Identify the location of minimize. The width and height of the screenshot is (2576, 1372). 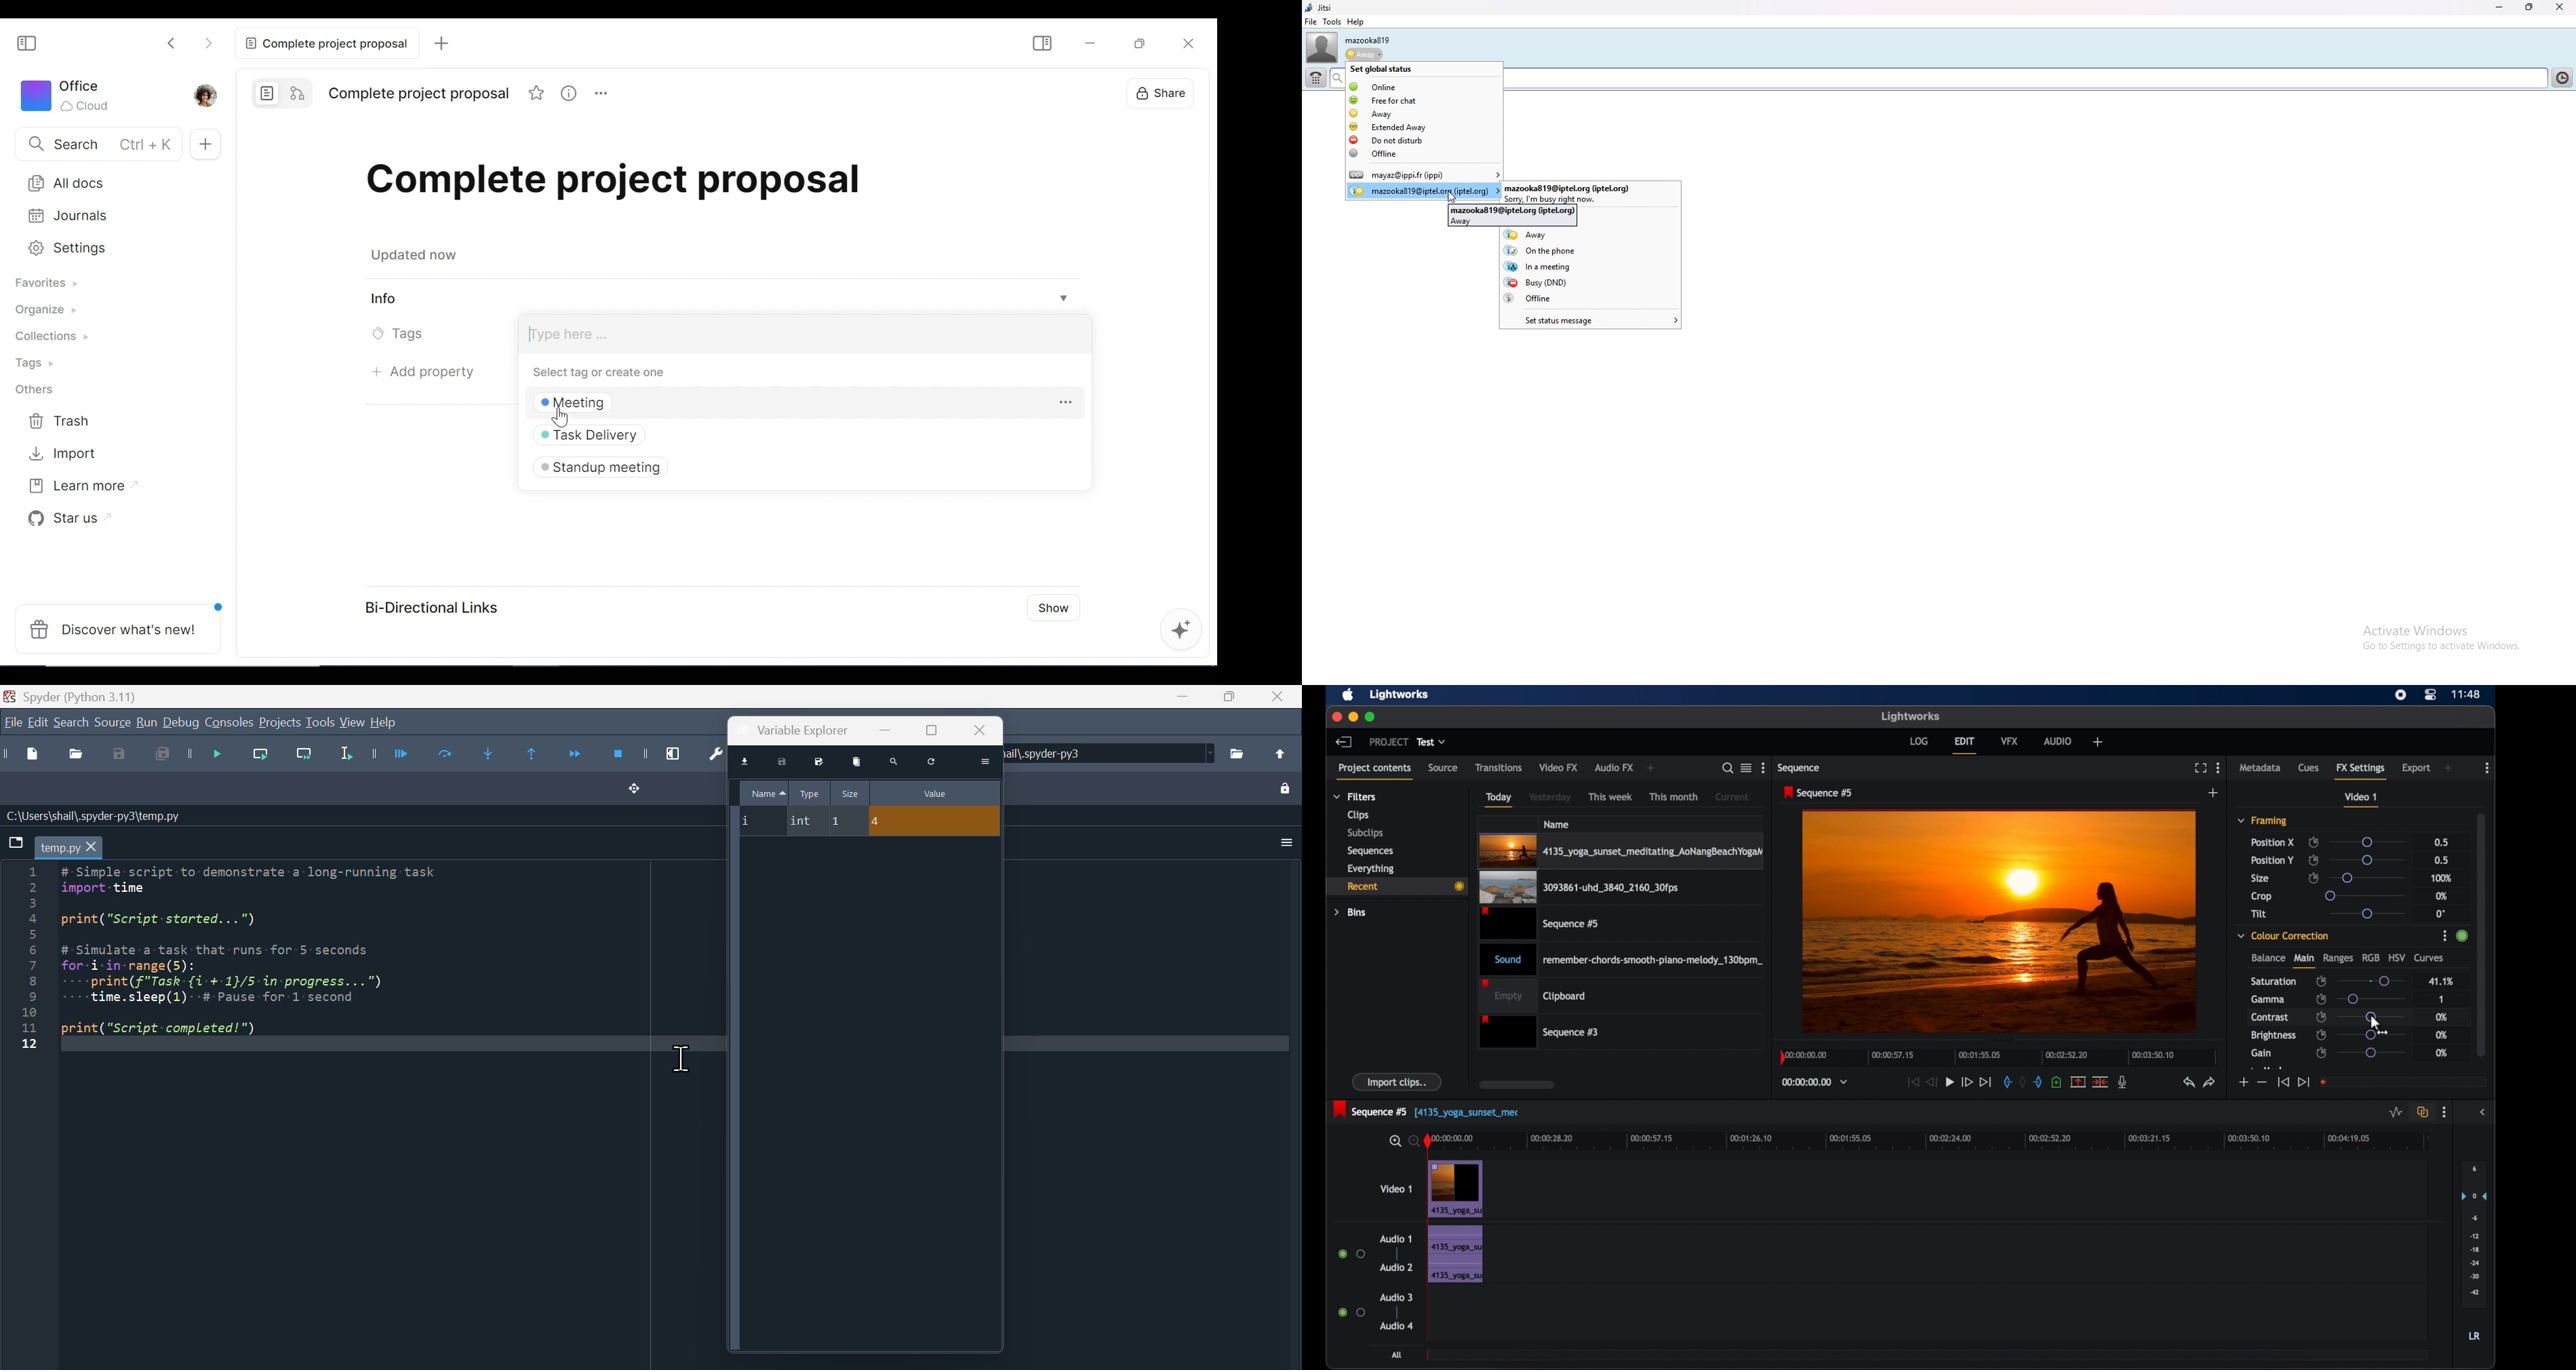
(1351, 717).